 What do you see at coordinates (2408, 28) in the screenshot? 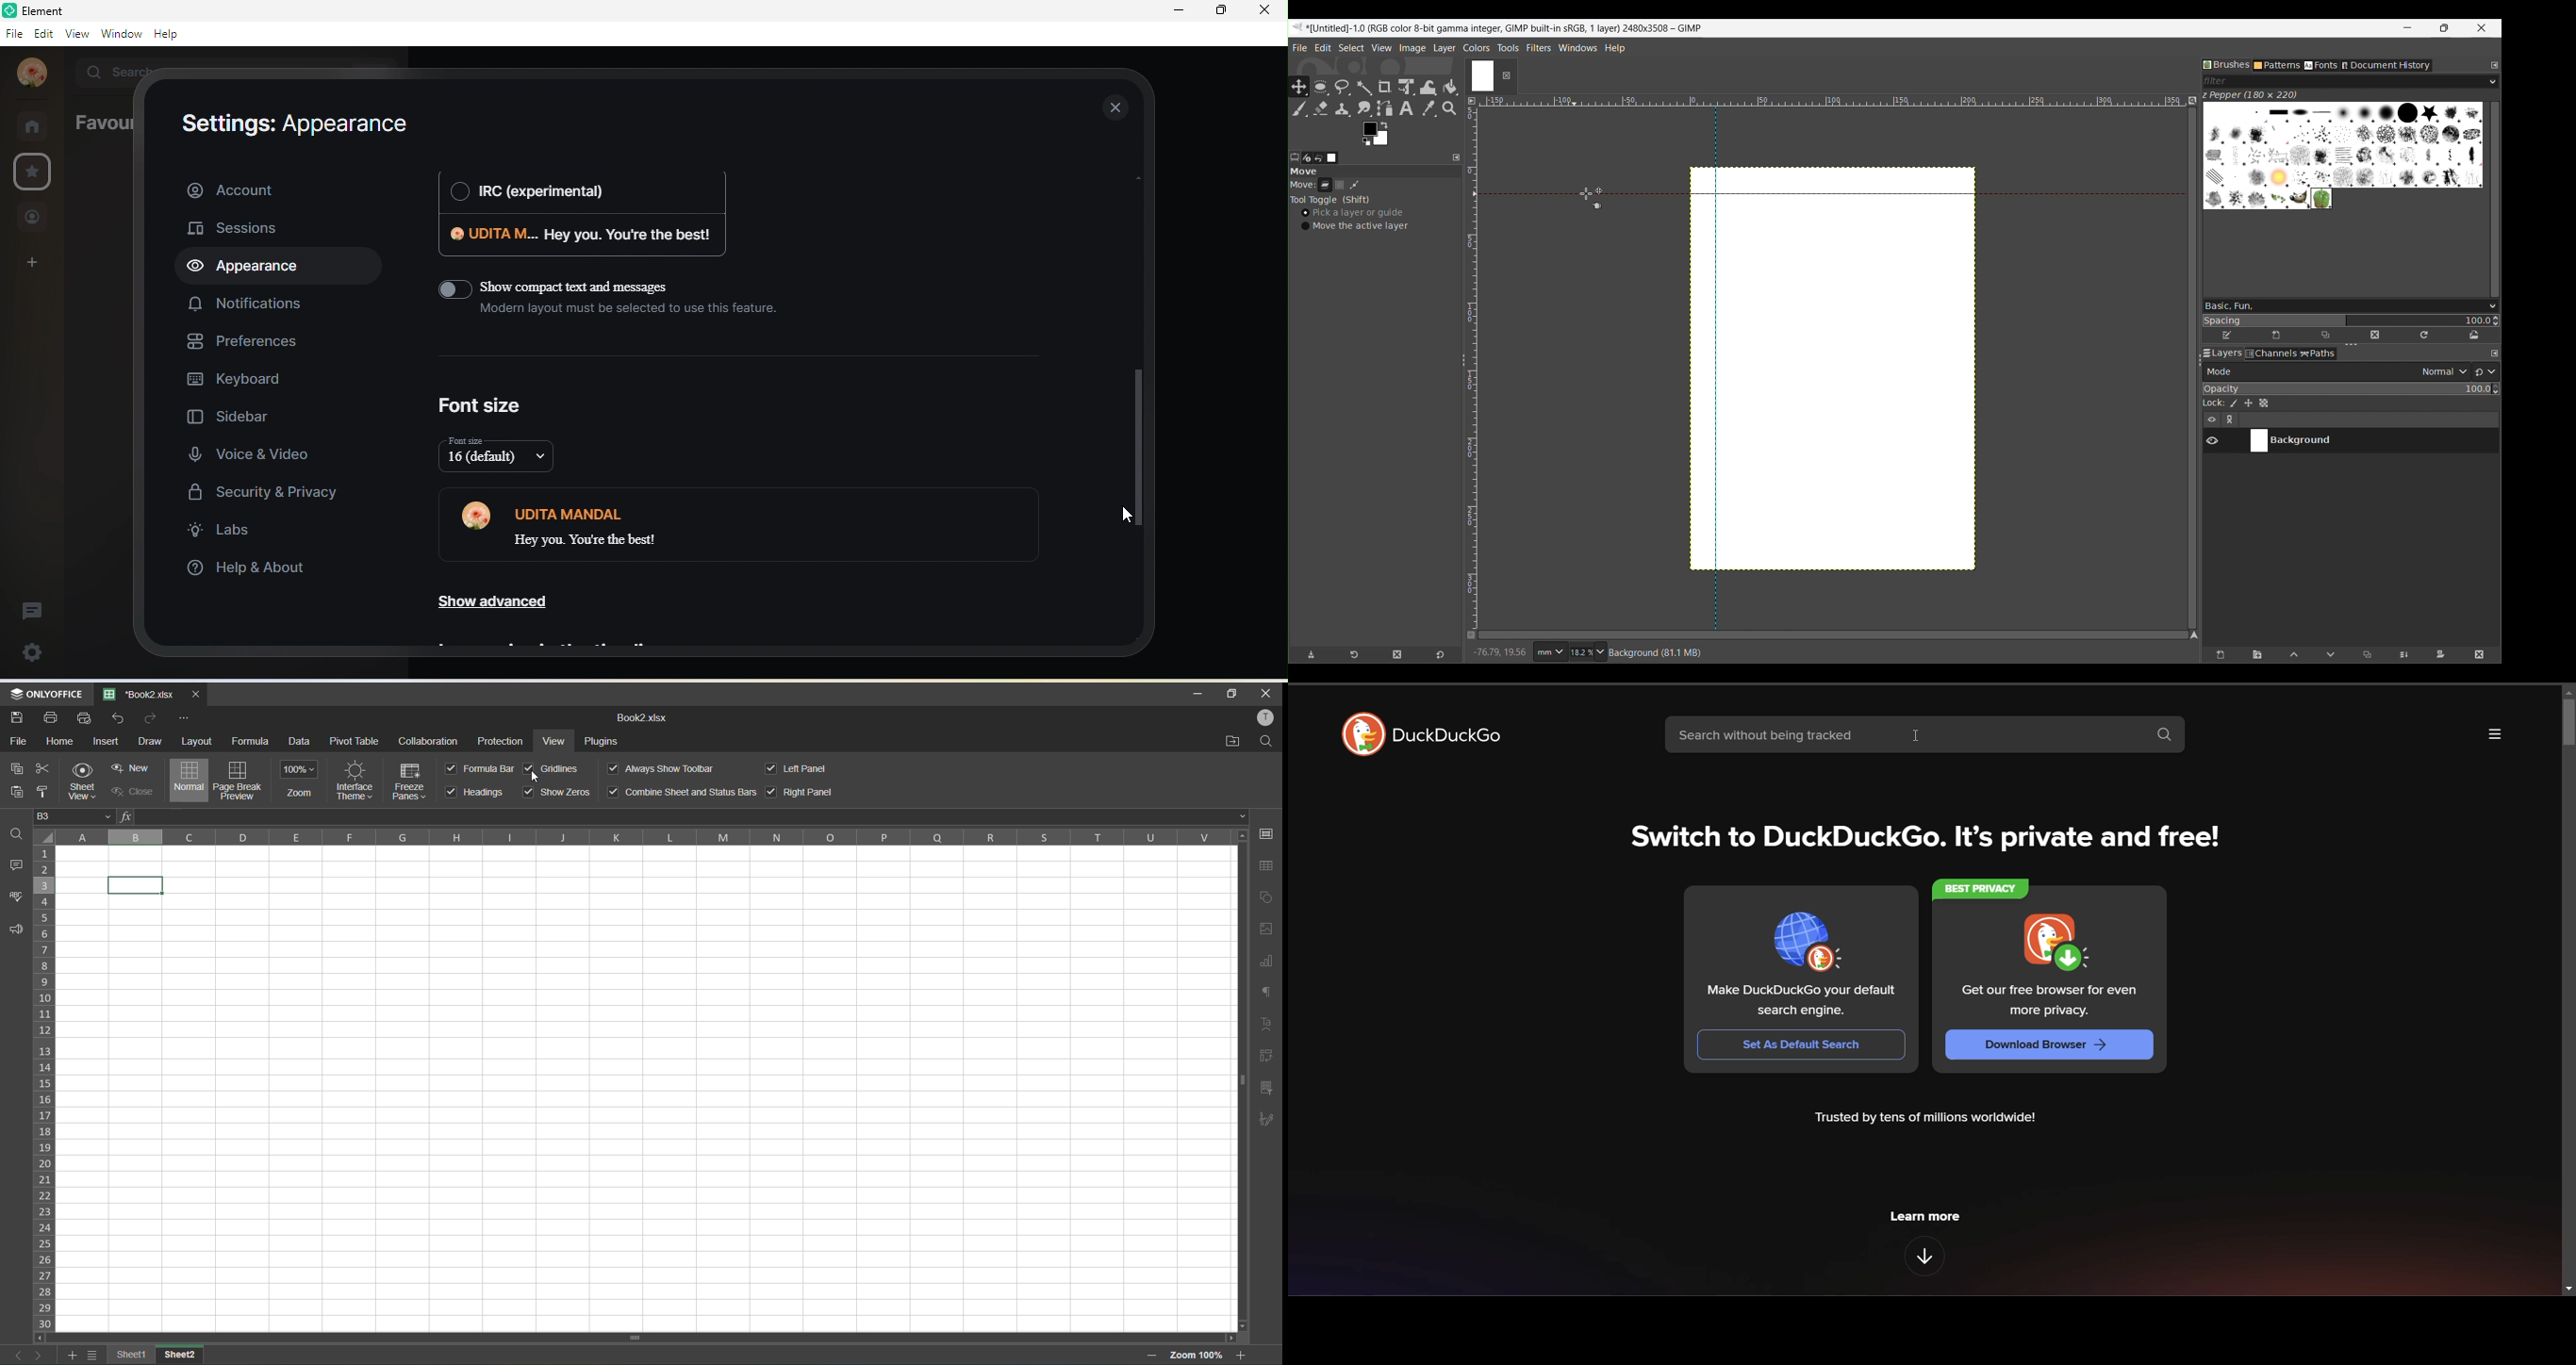
I see `Minimize ` at bounding box center [2408, 28].